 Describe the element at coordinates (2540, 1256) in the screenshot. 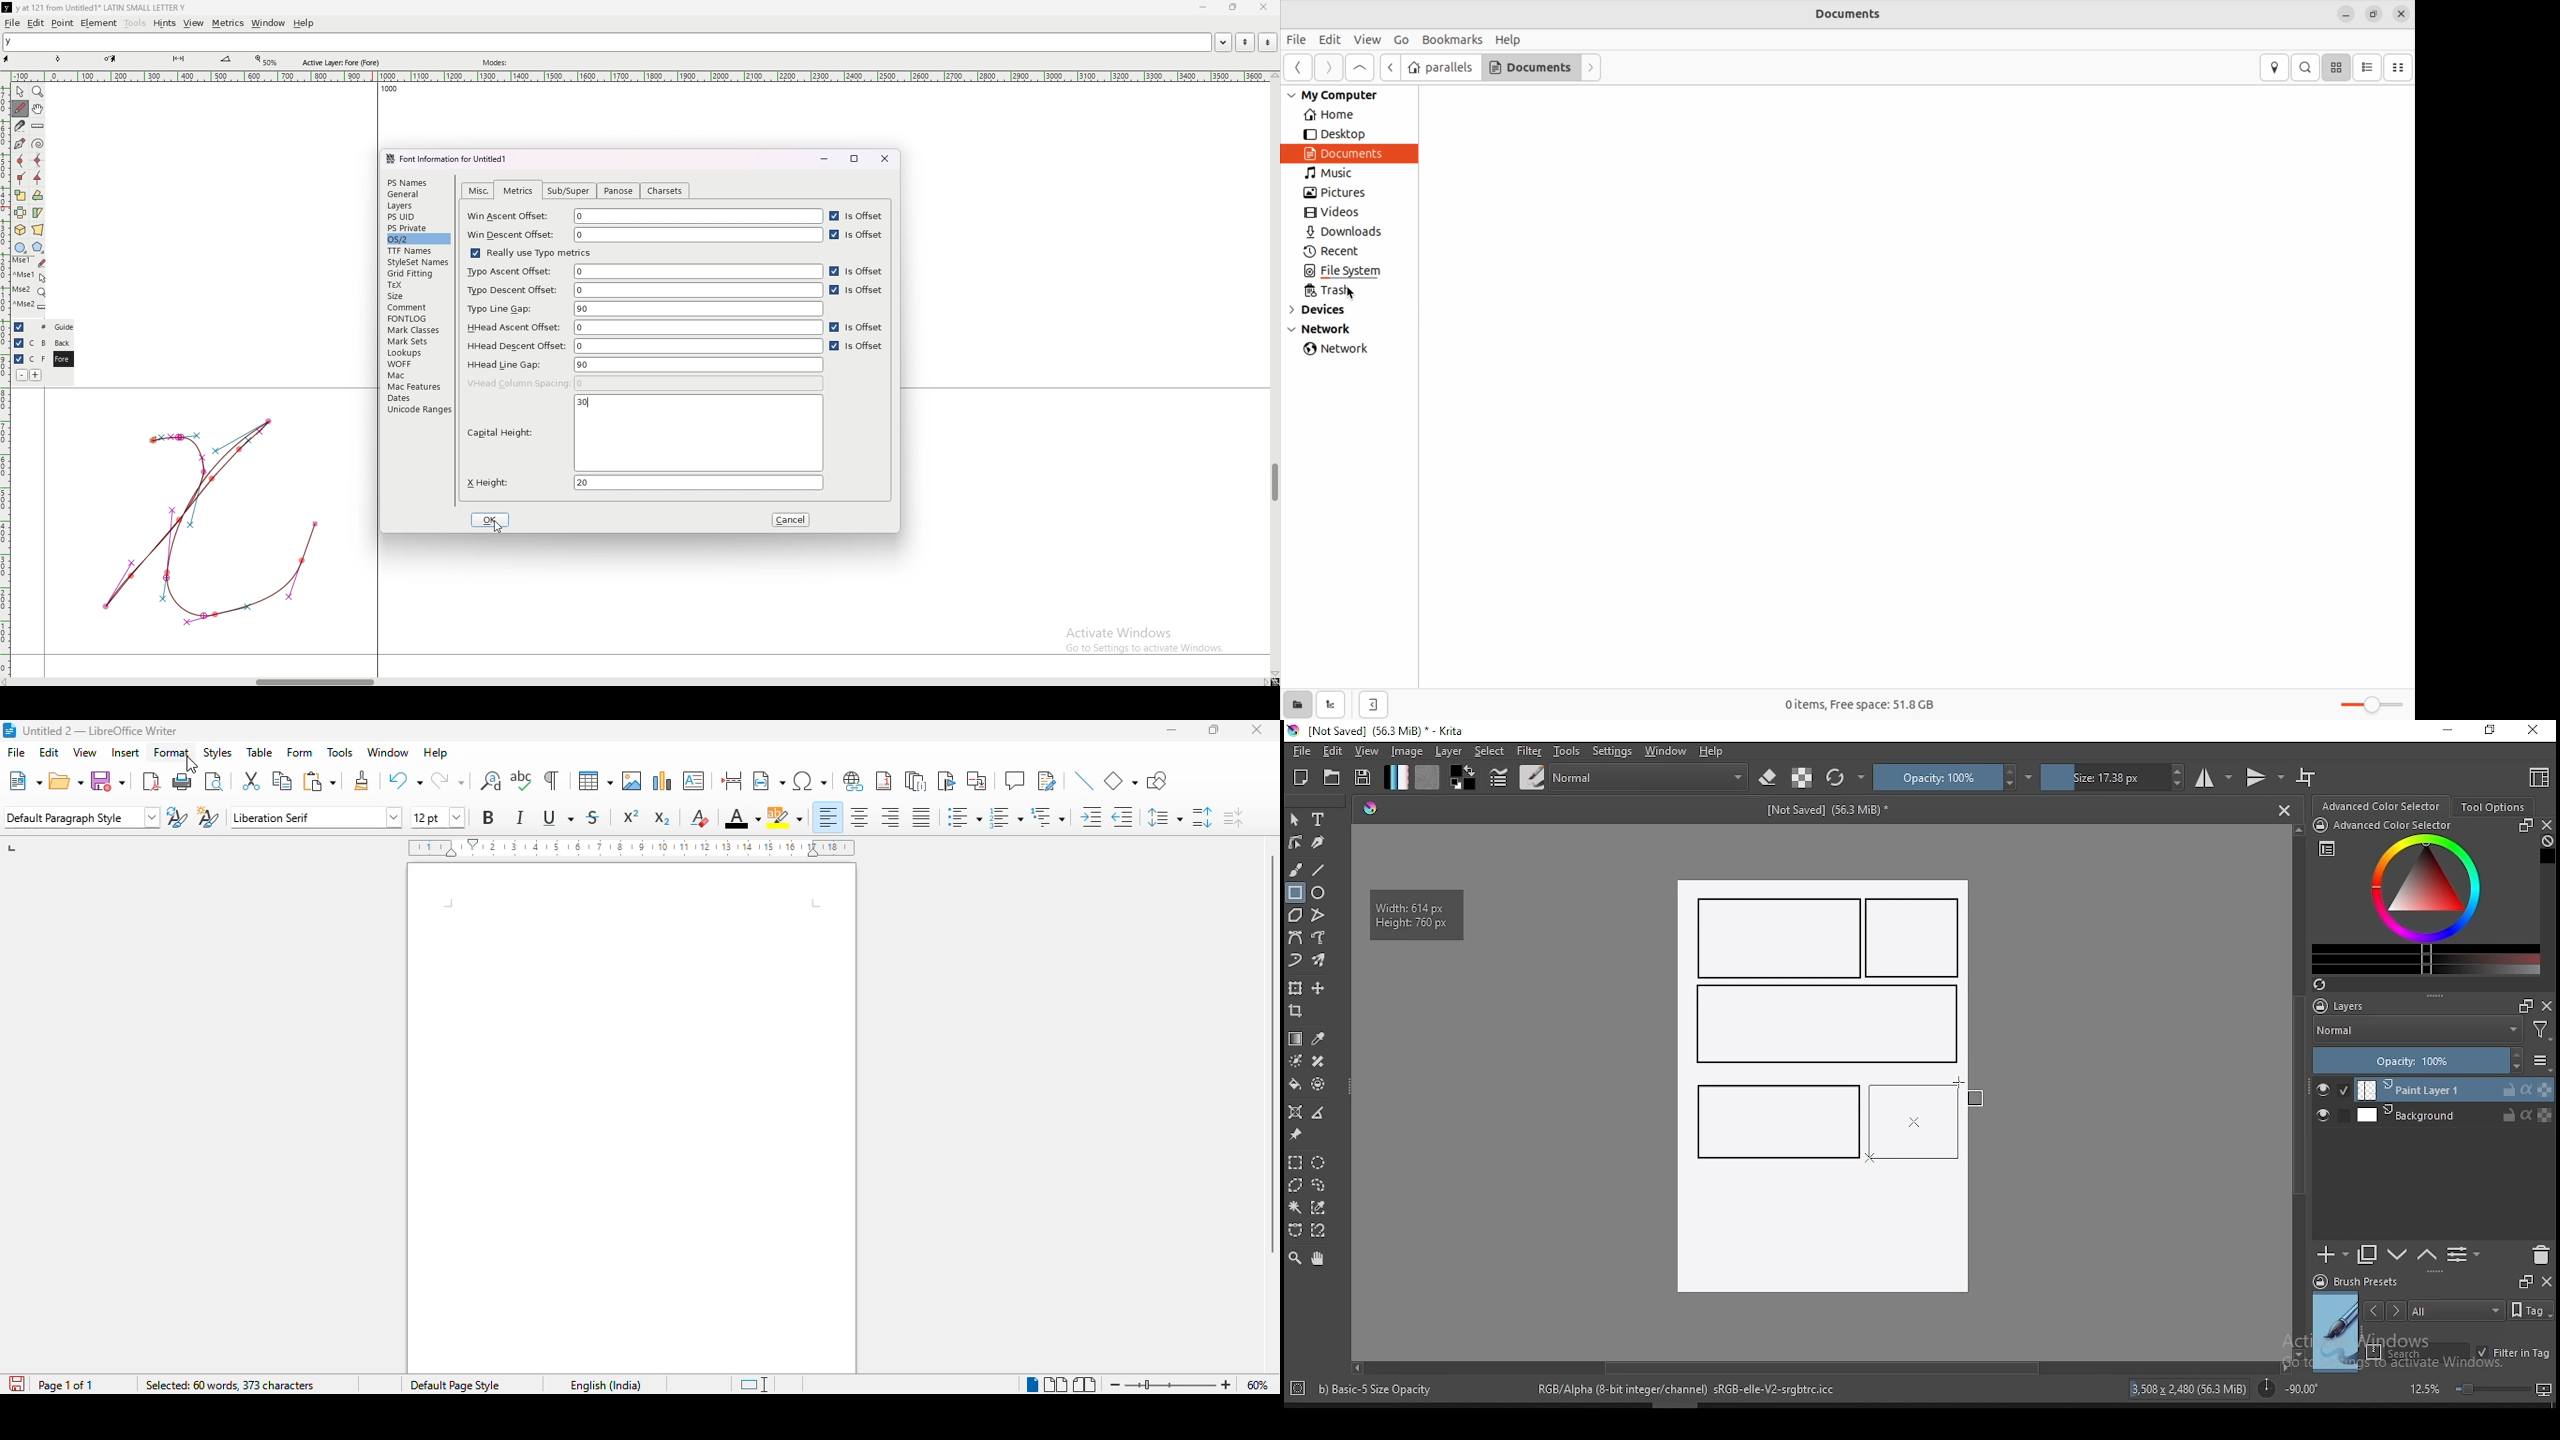

I see `delete layer` at that location.